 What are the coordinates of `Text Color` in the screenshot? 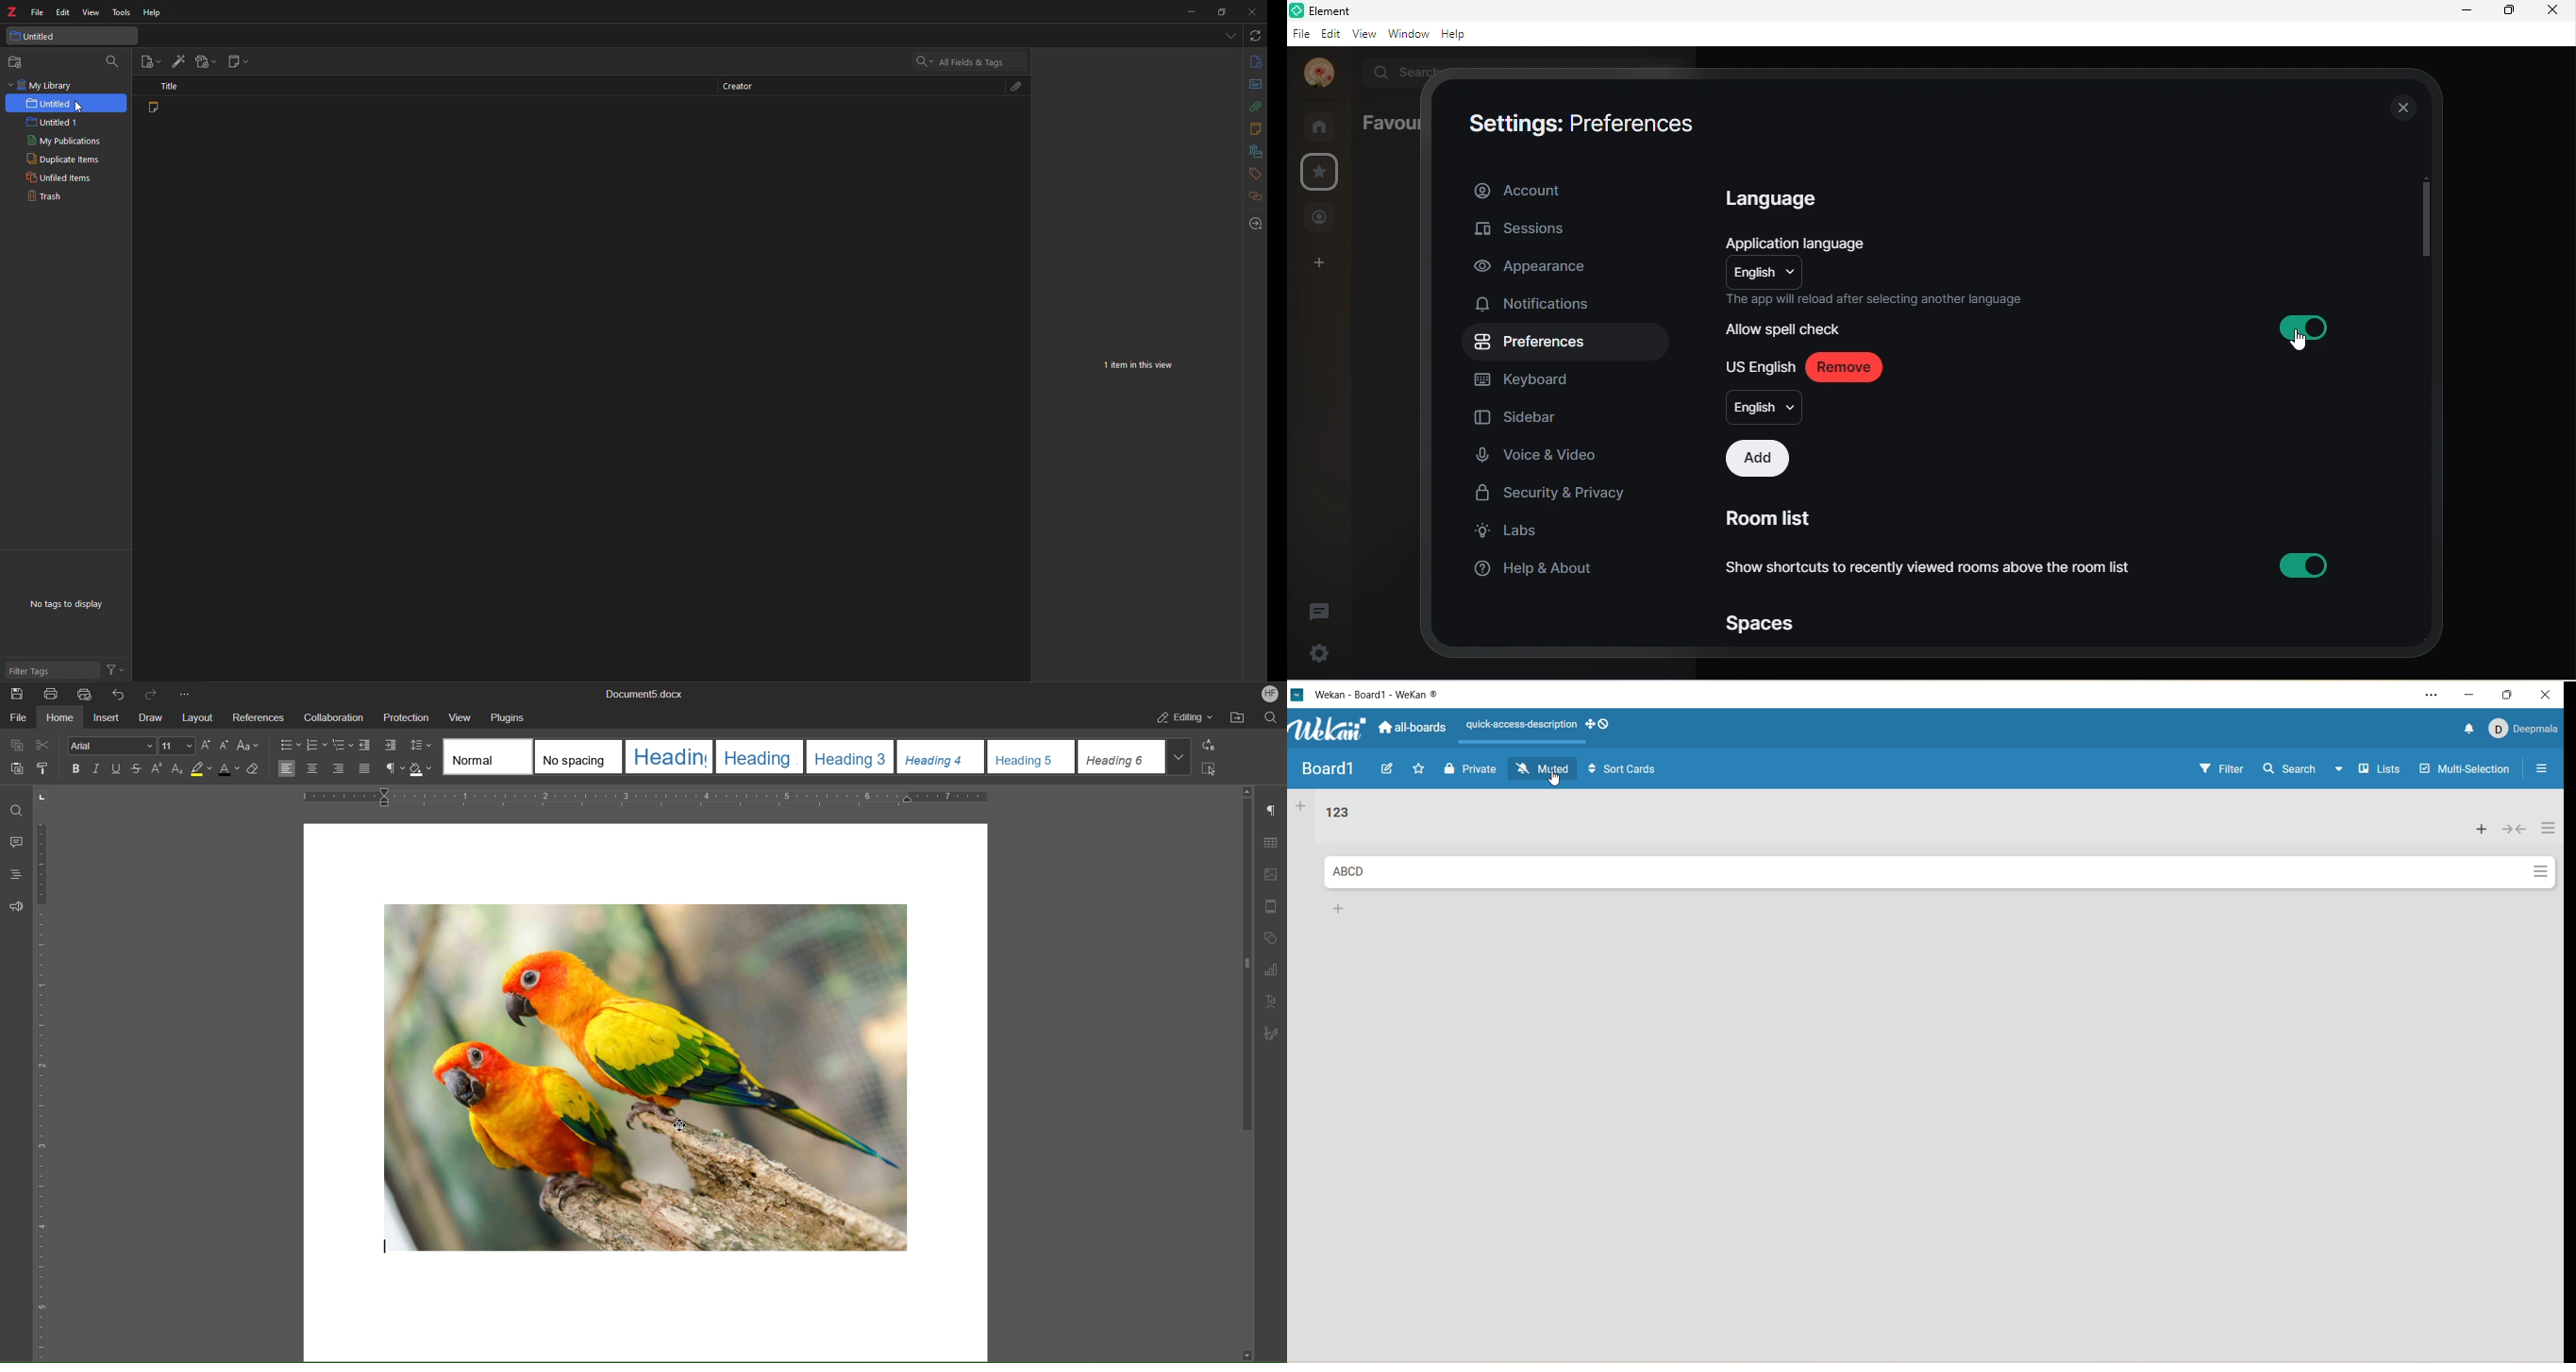 It's located at (233, 773).